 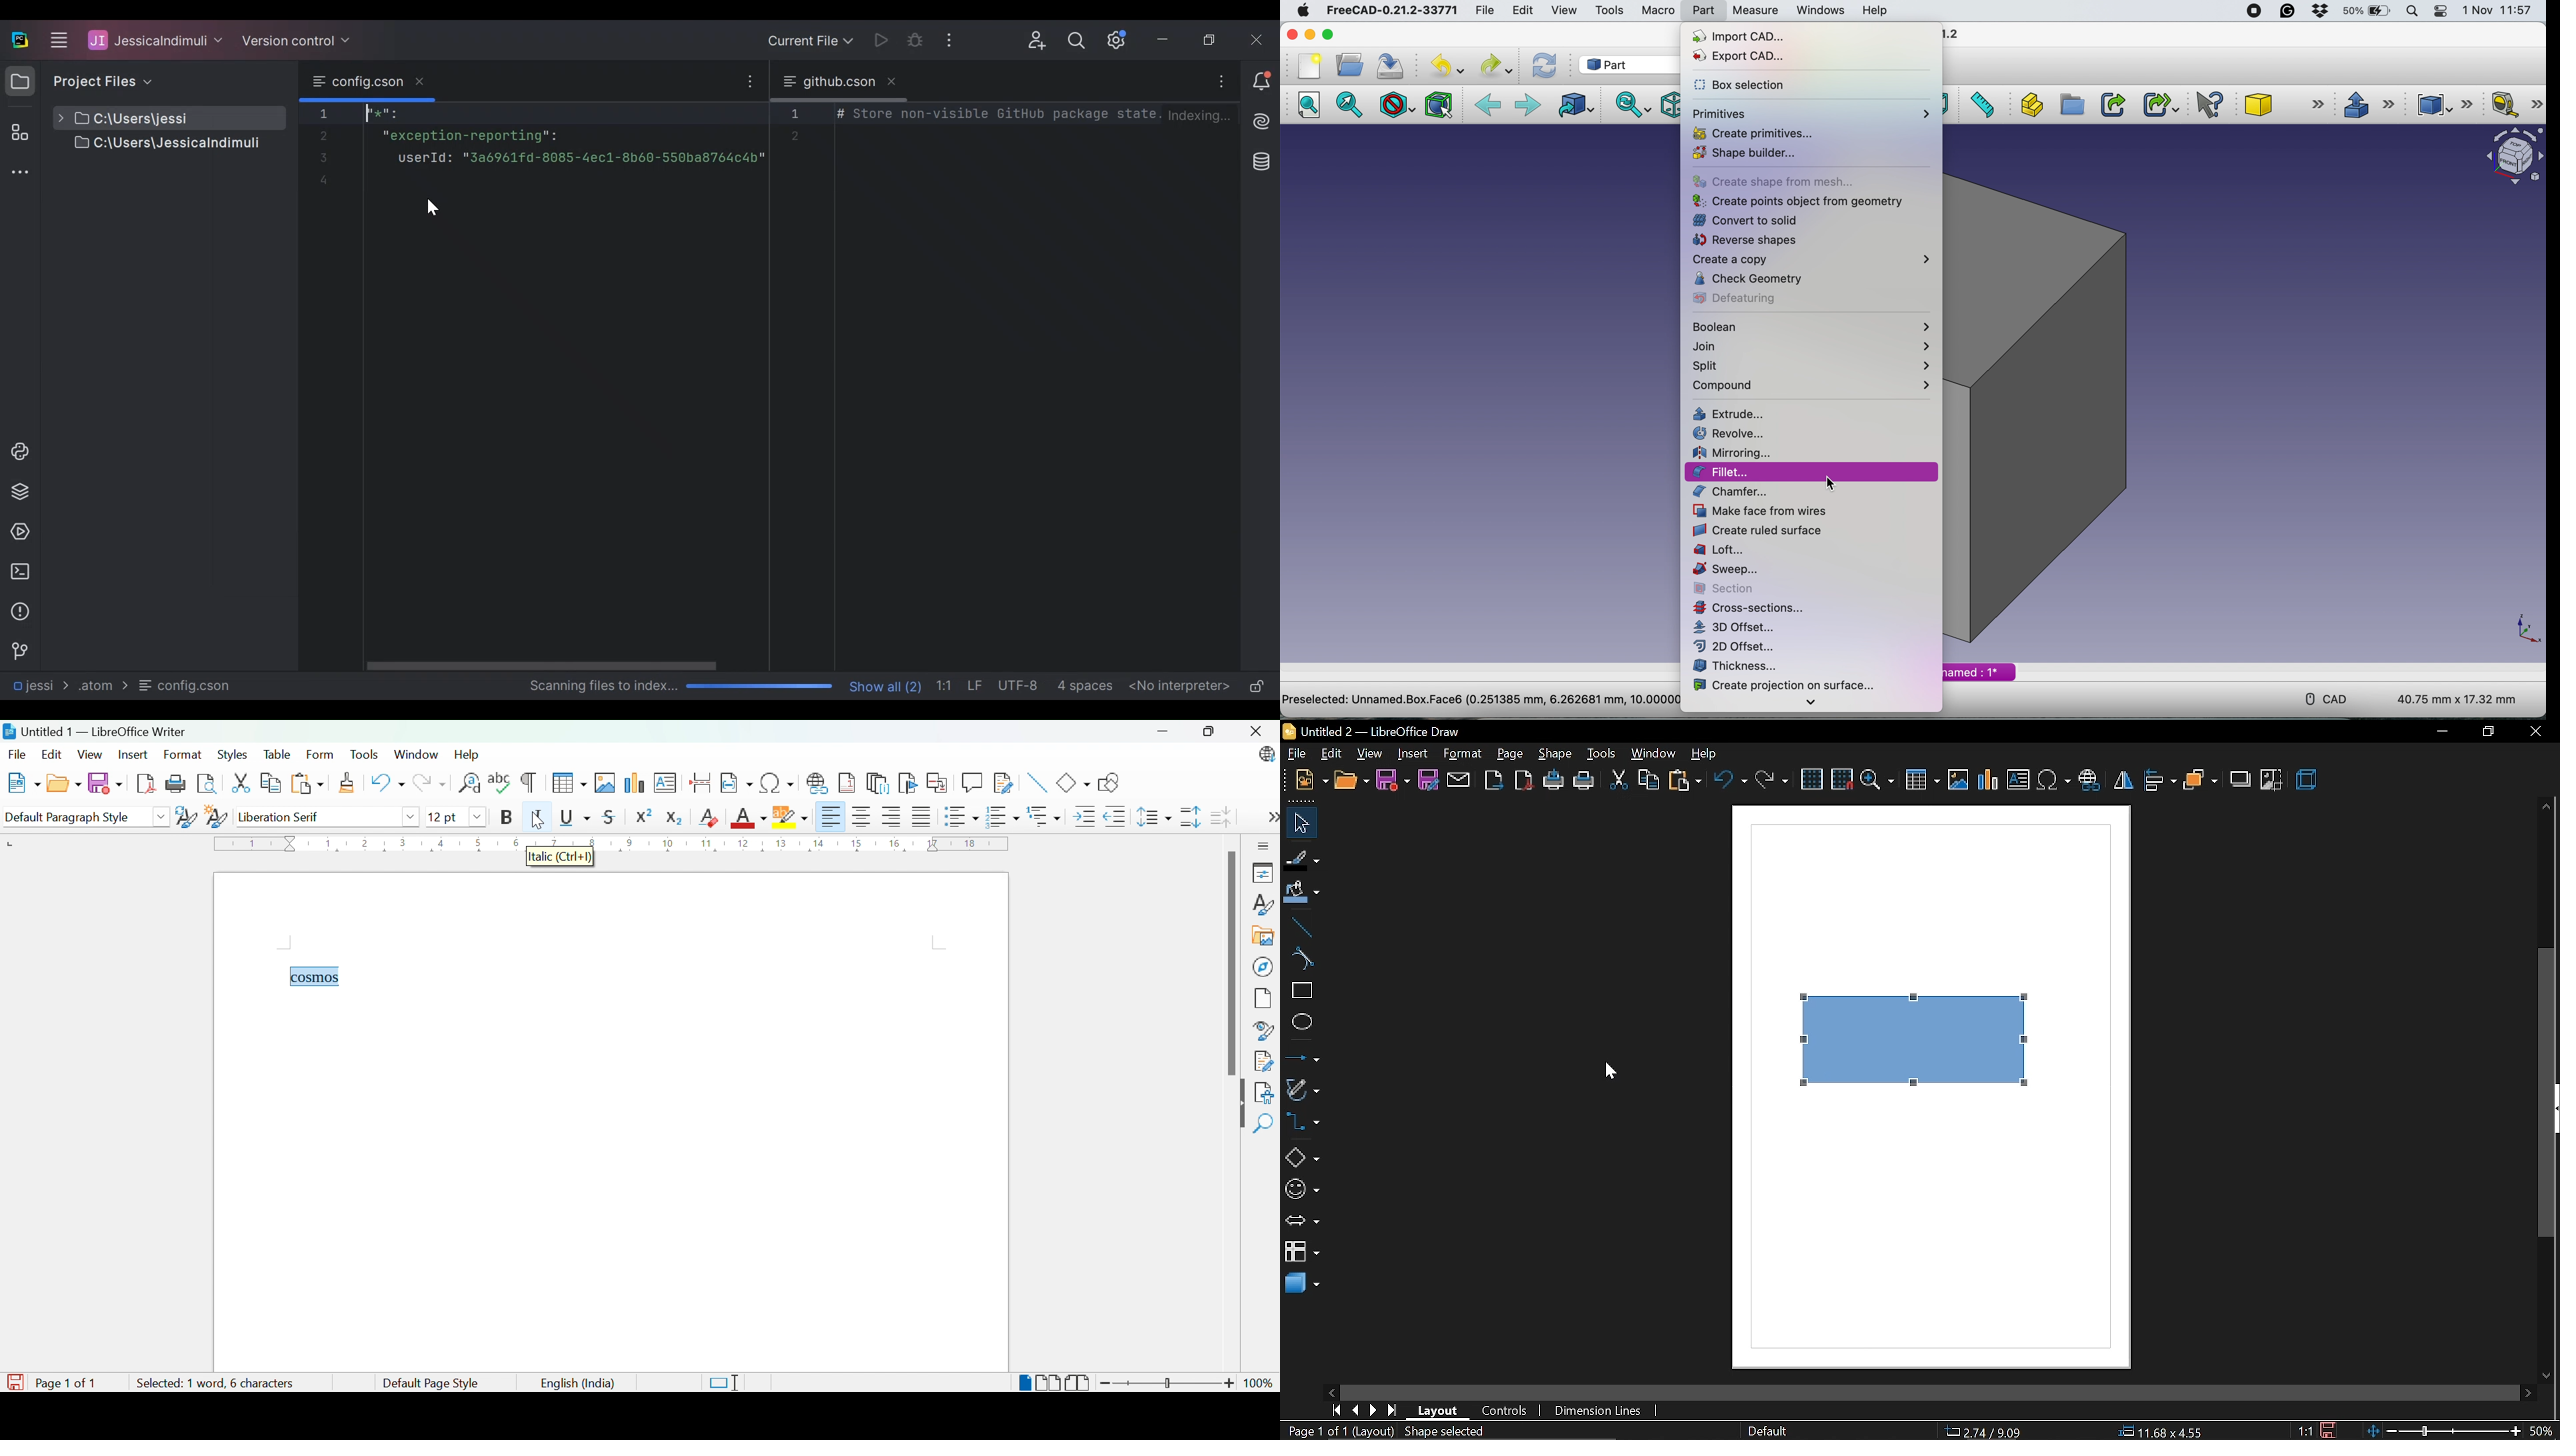 What do you see at coordinates (1357, 1411) in the screenshot?
I see `previous page` at bounding box center [1357, 1411].